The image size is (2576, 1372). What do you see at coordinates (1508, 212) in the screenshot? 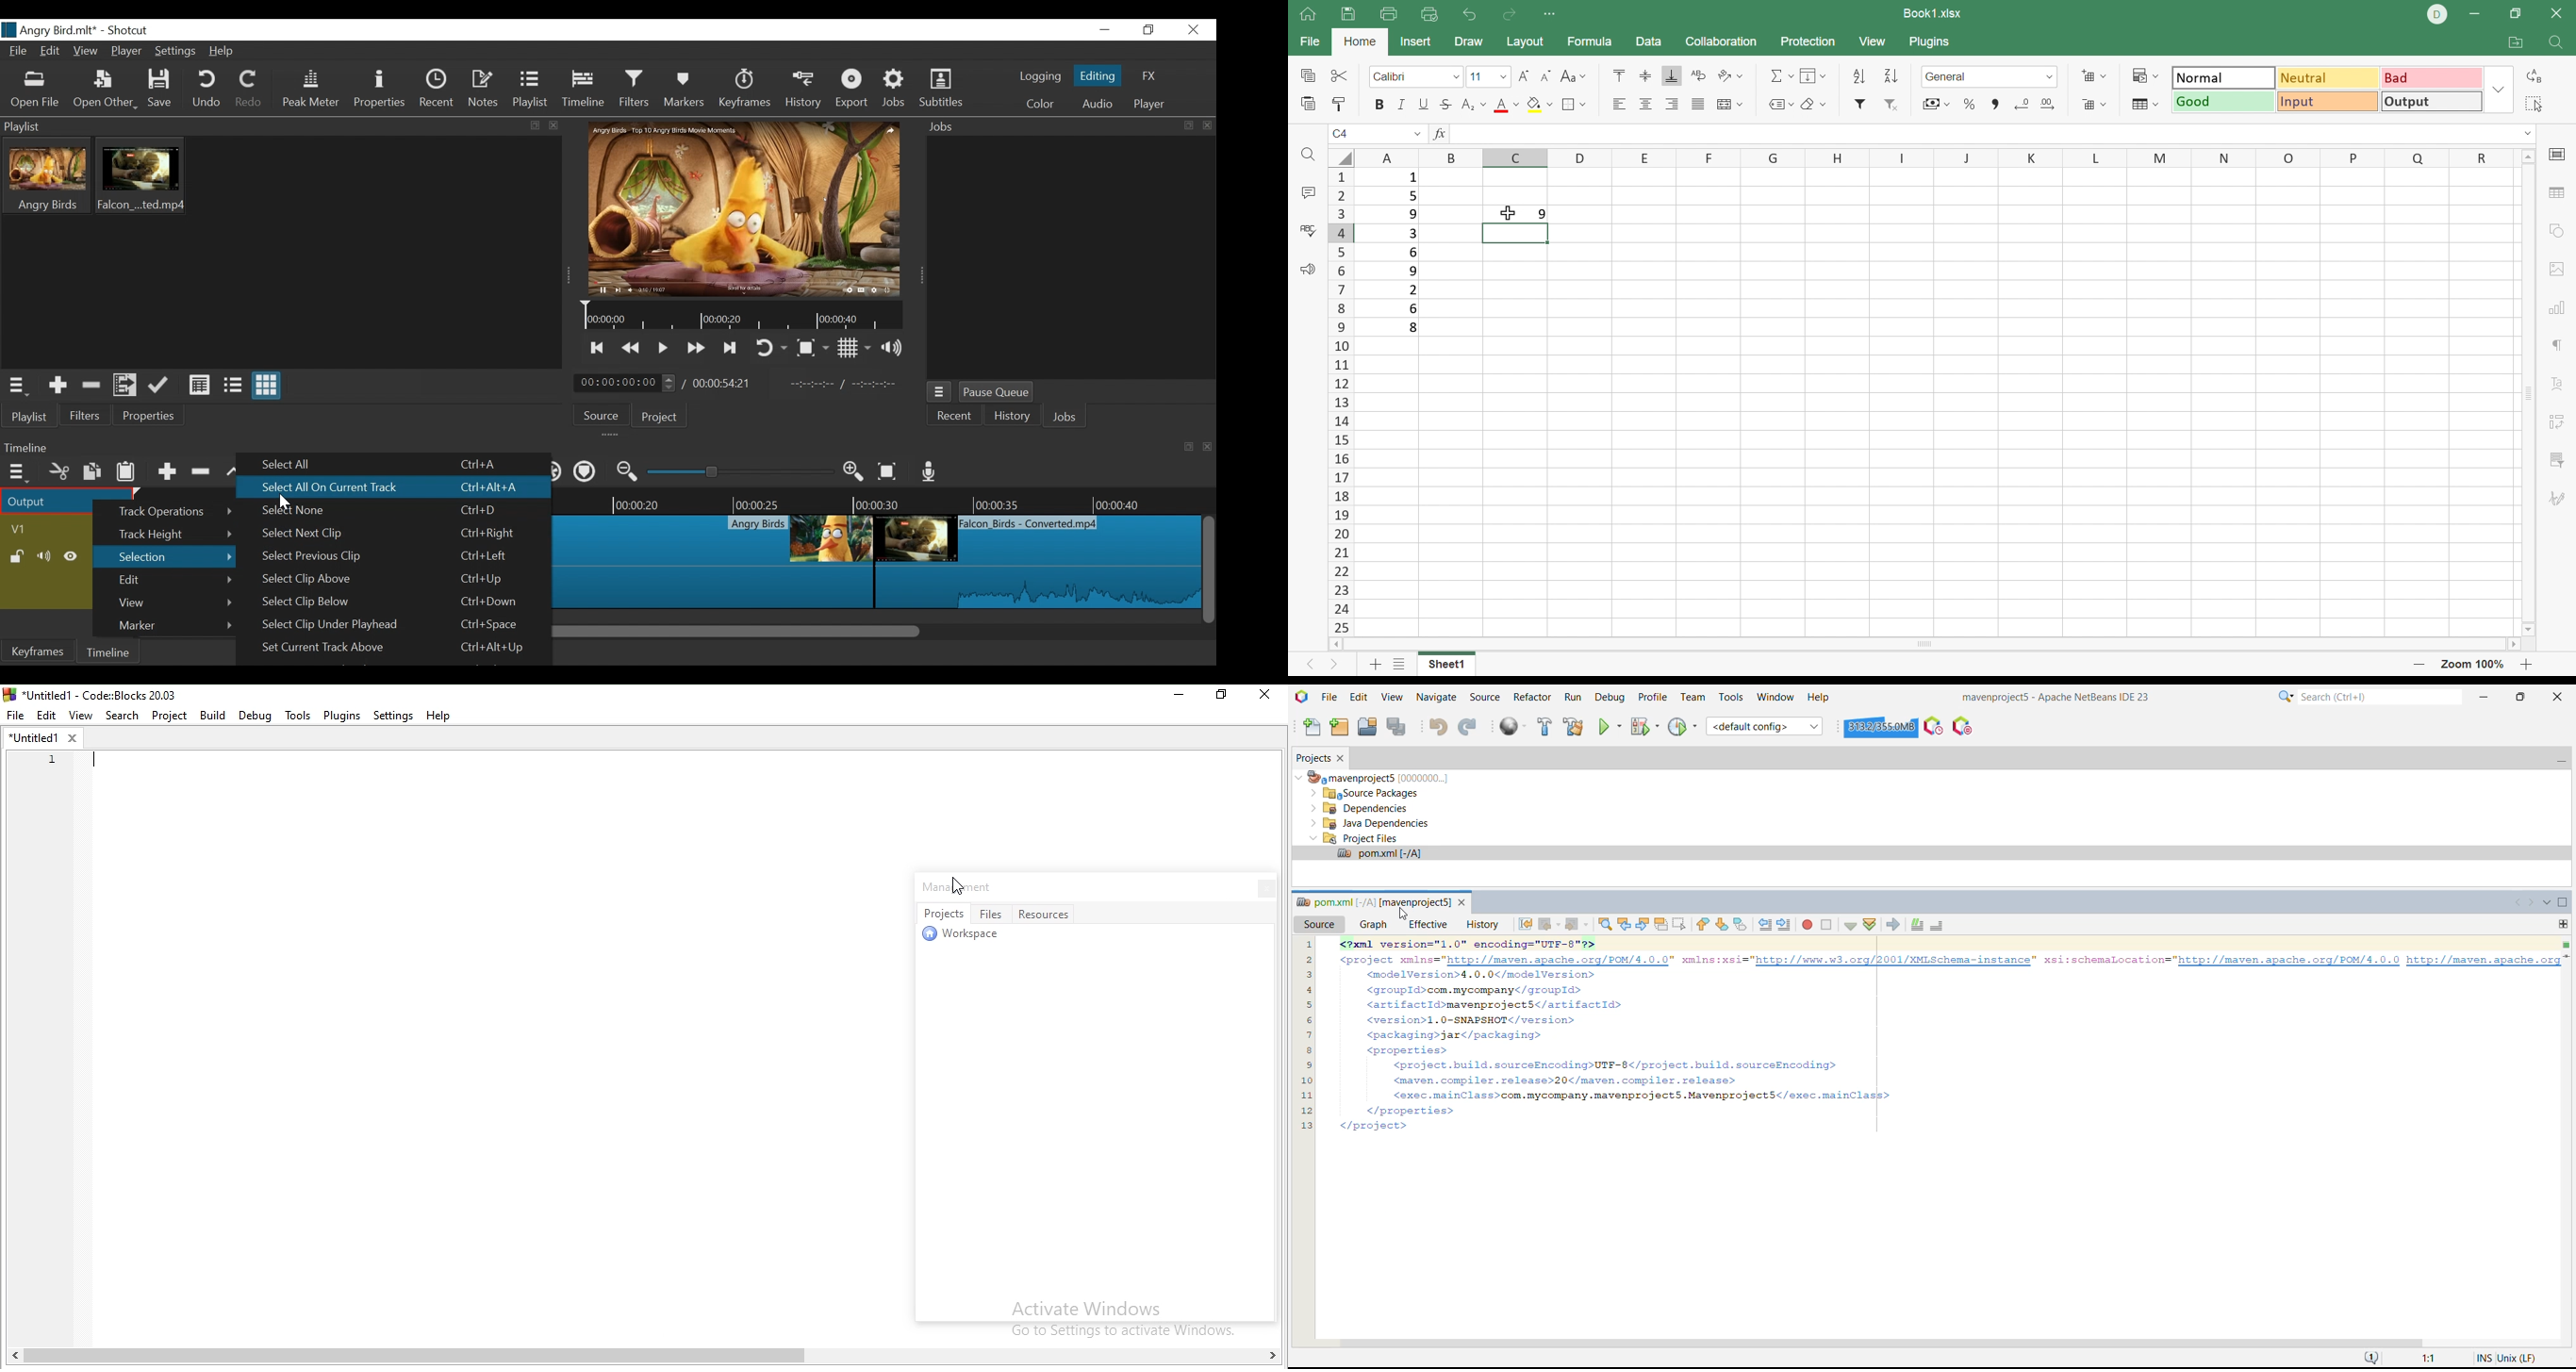
I see `Cursor` at bounding box center [1508, 212].